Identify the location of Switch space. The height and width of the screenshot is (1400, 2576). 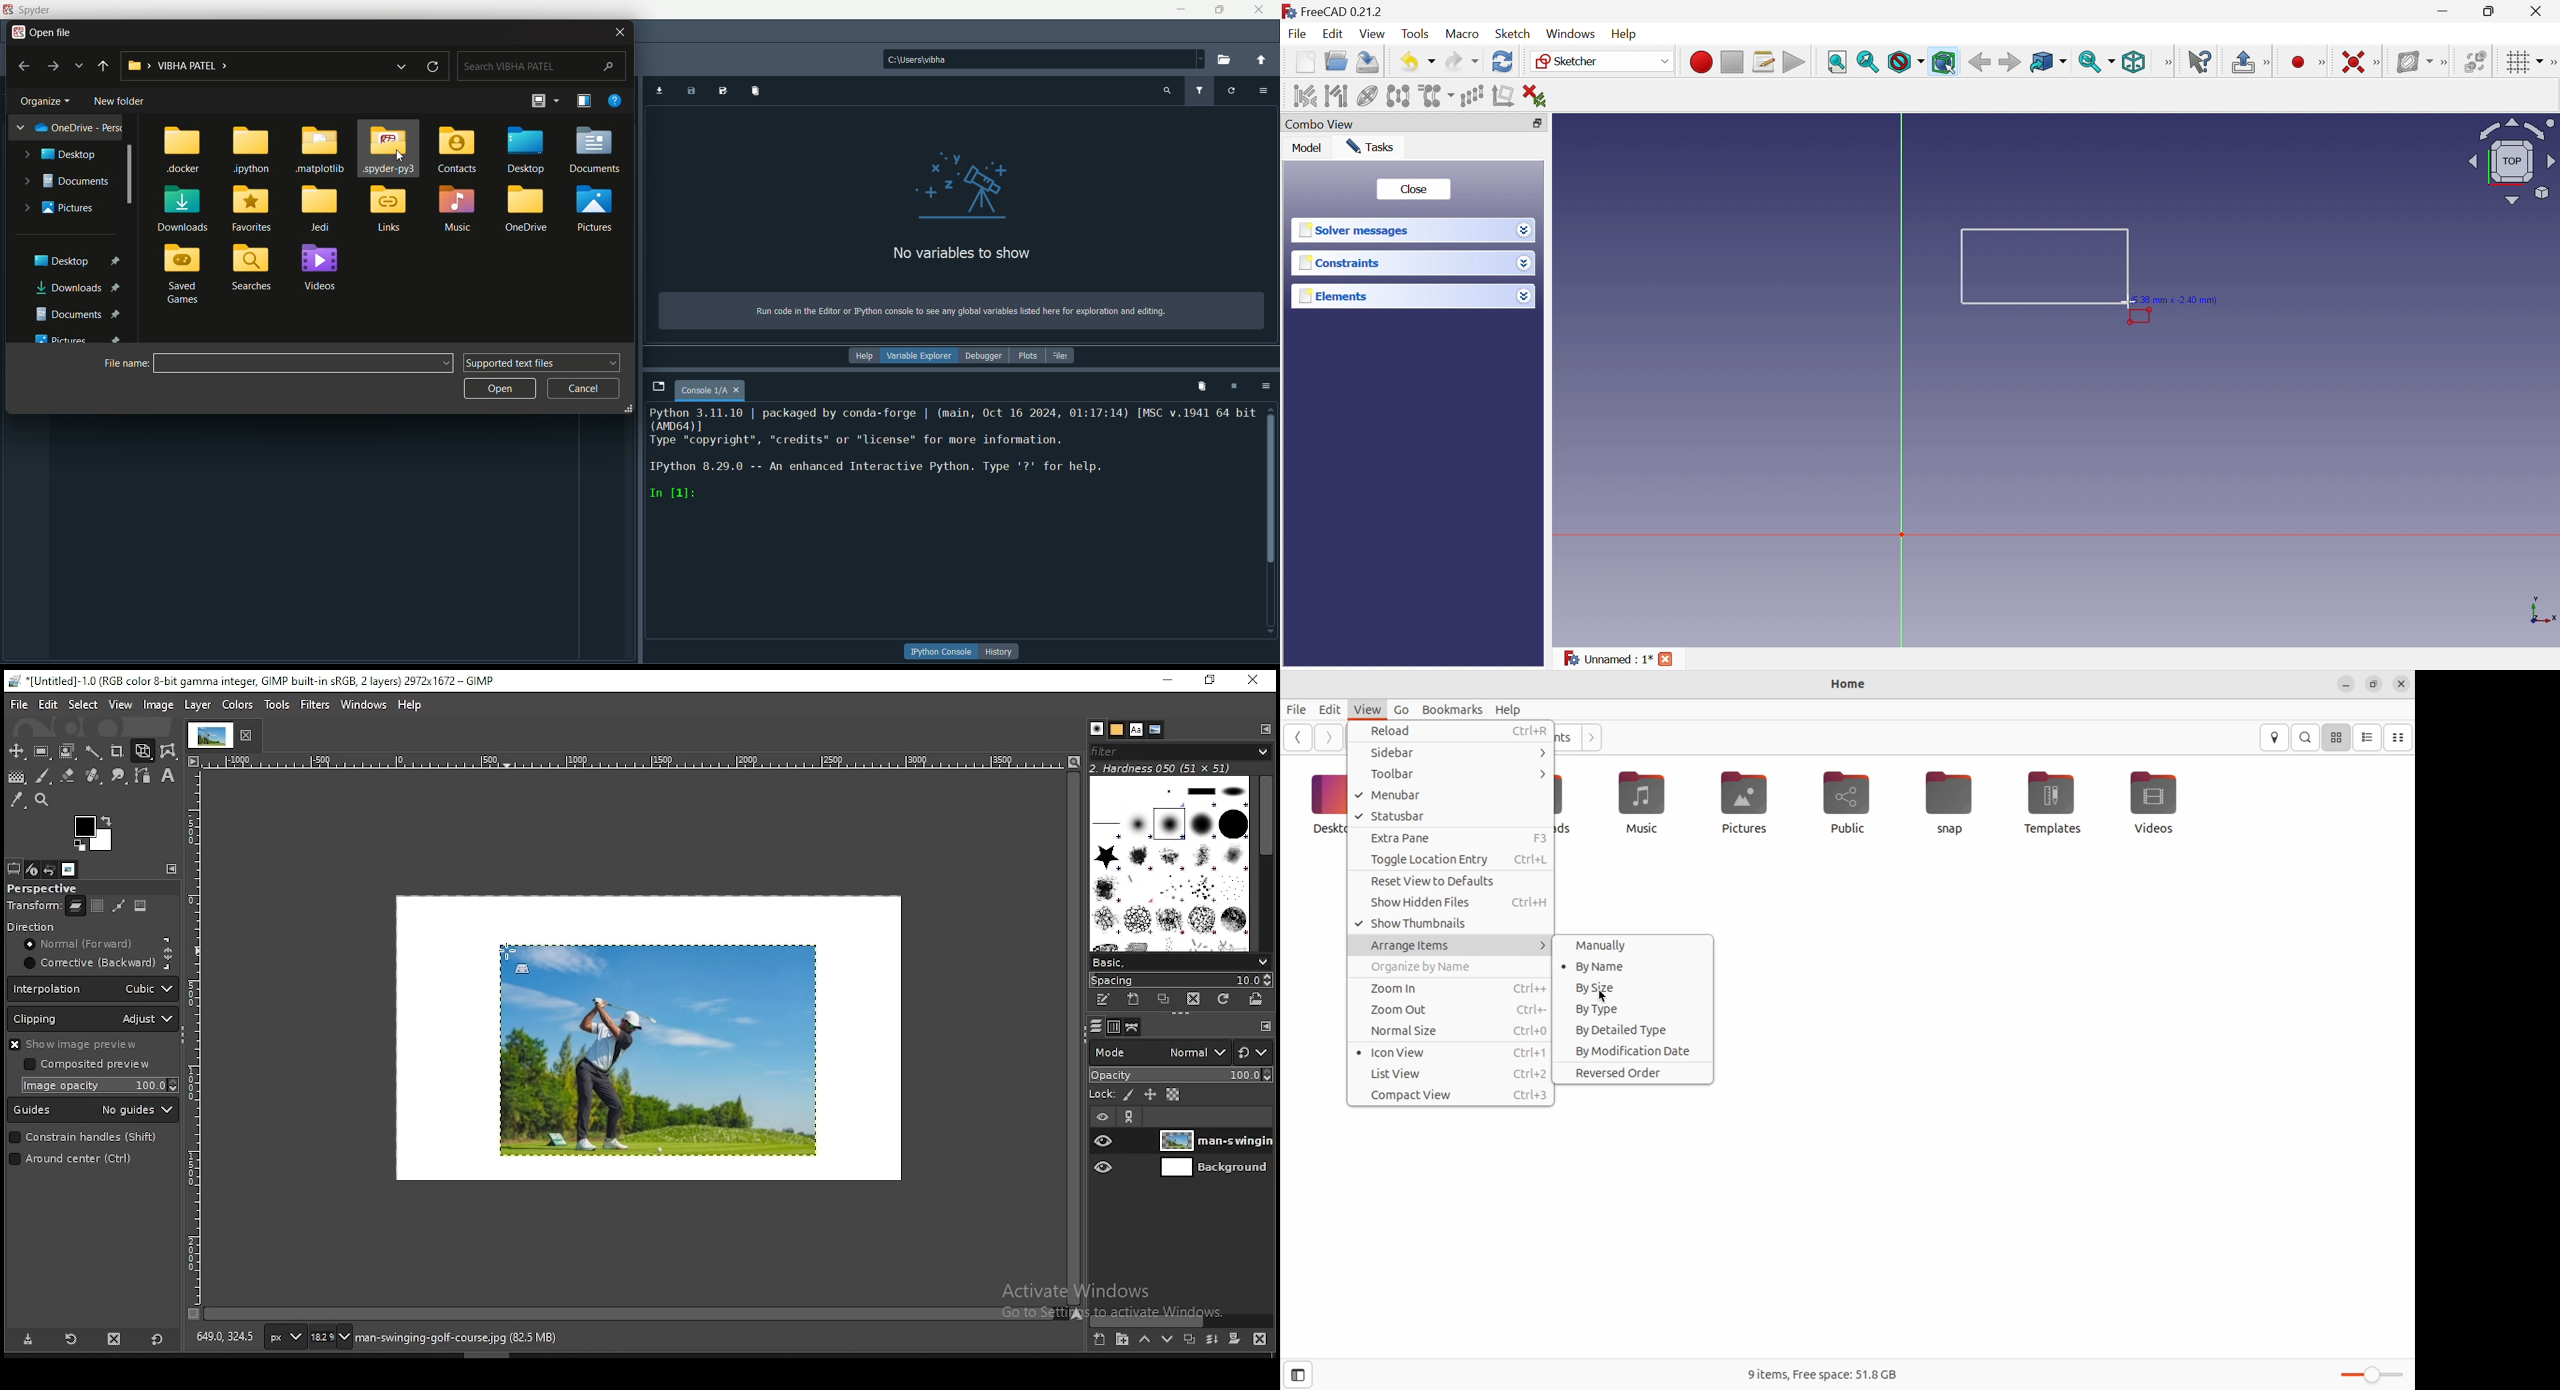
(2477, 61).